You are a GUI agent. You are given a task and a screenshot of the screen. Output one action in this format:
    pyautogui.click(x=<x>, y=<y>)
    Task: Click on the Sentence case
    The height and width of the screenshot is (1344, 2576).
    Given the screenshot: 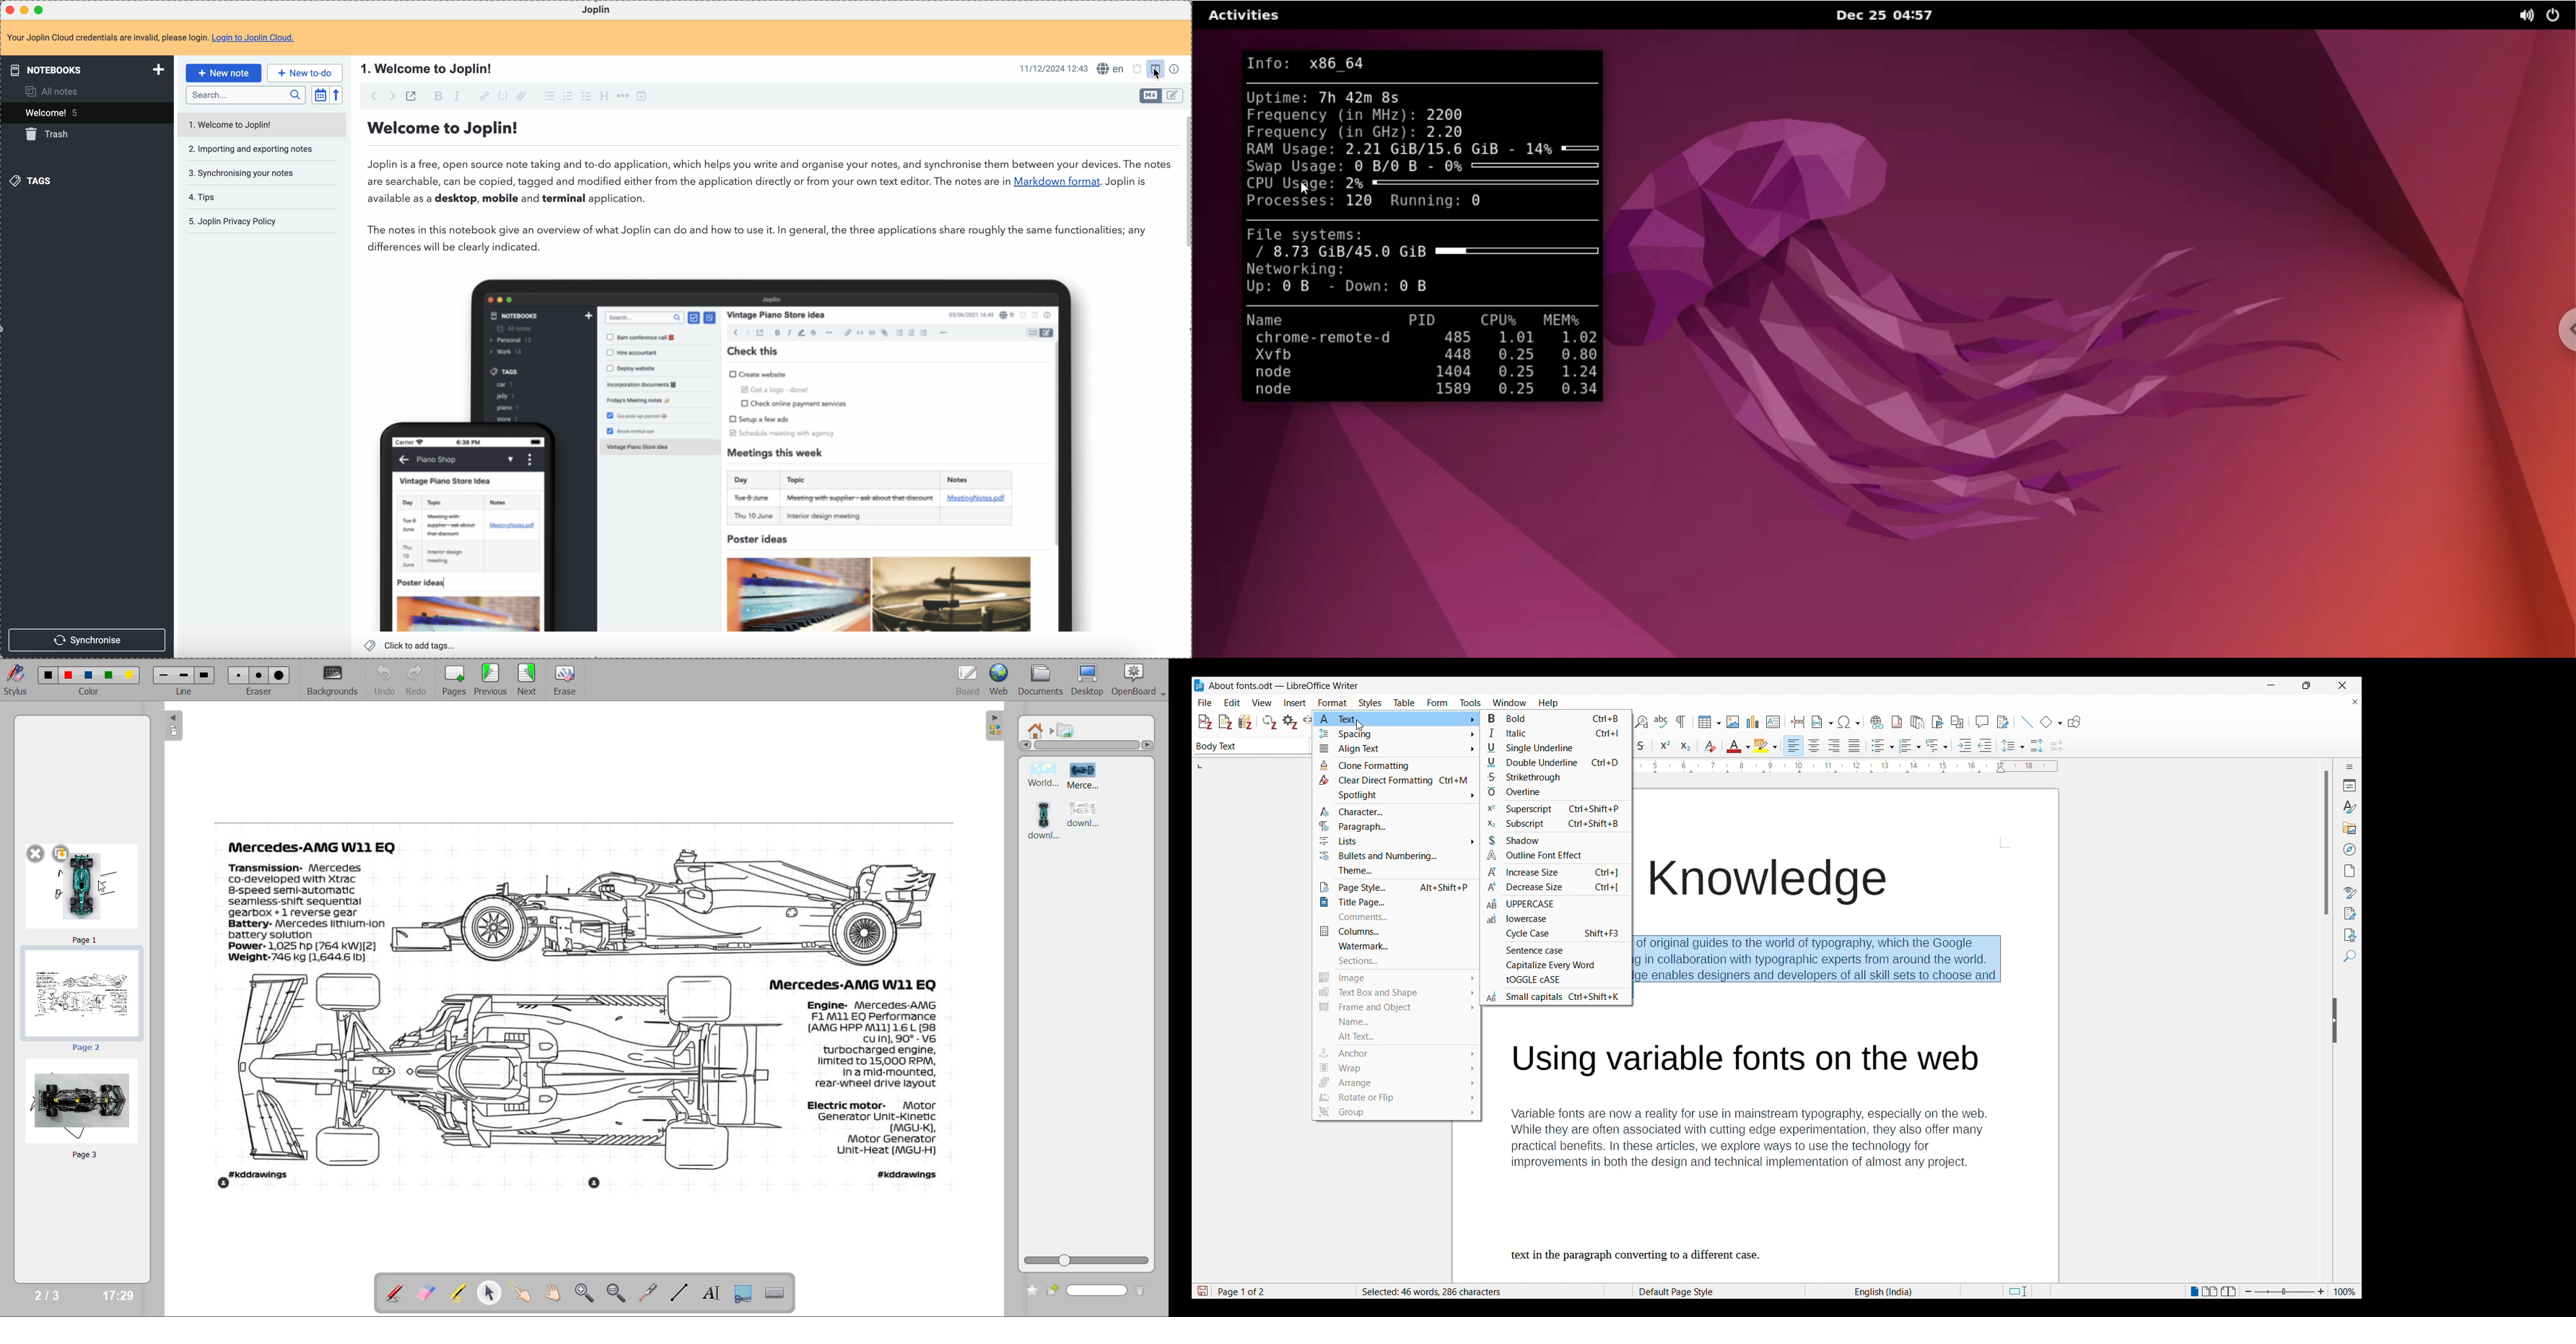 What is the action you would take?
    pyautogui.click(x=1529, y=951)
    